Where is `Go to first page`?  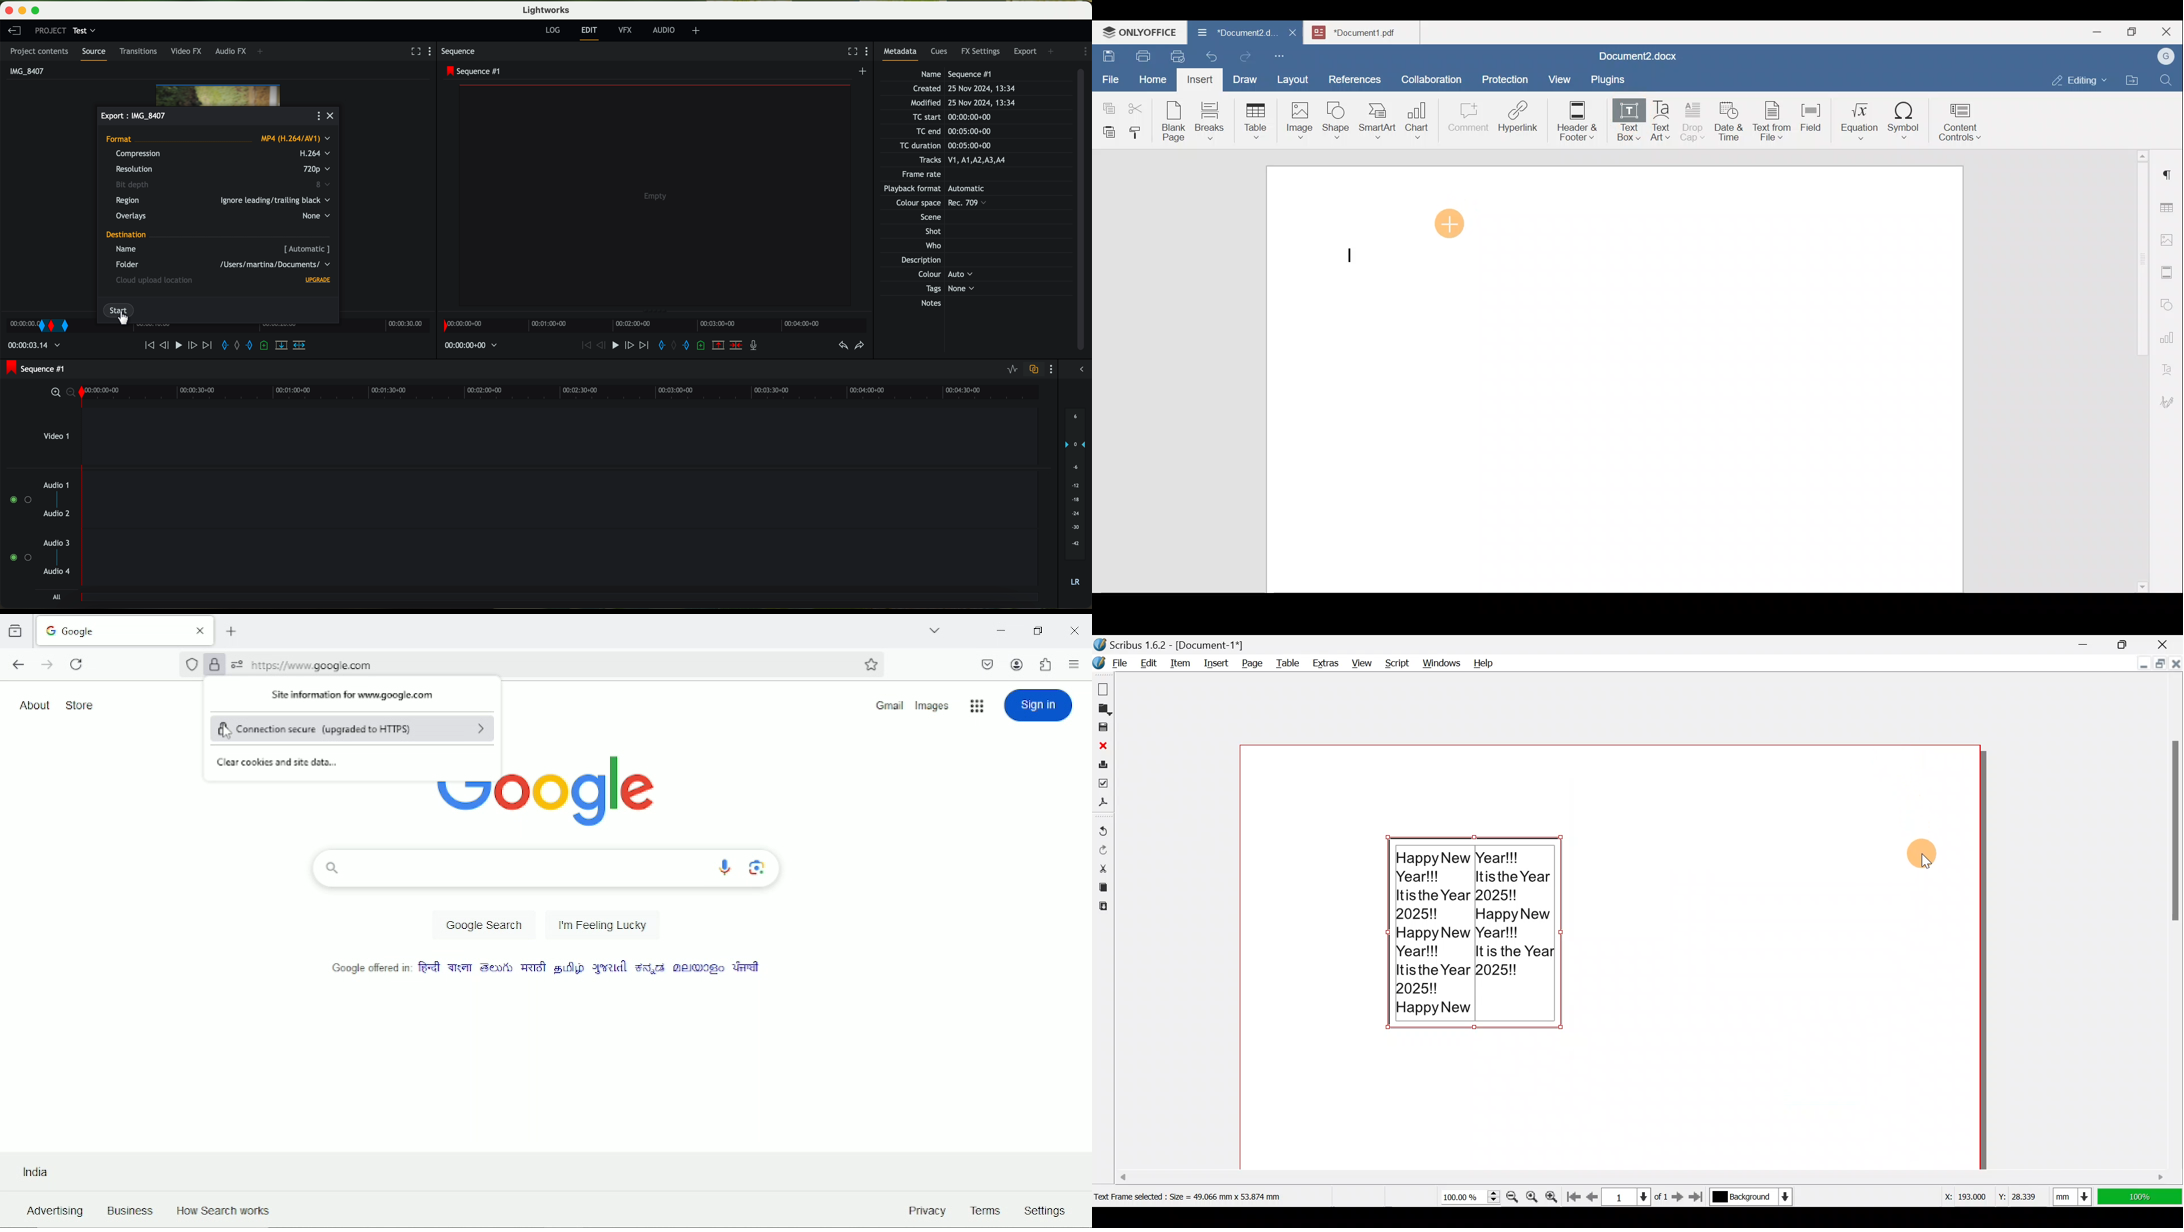
Go to first page is located at coordinates (1576, 1194).